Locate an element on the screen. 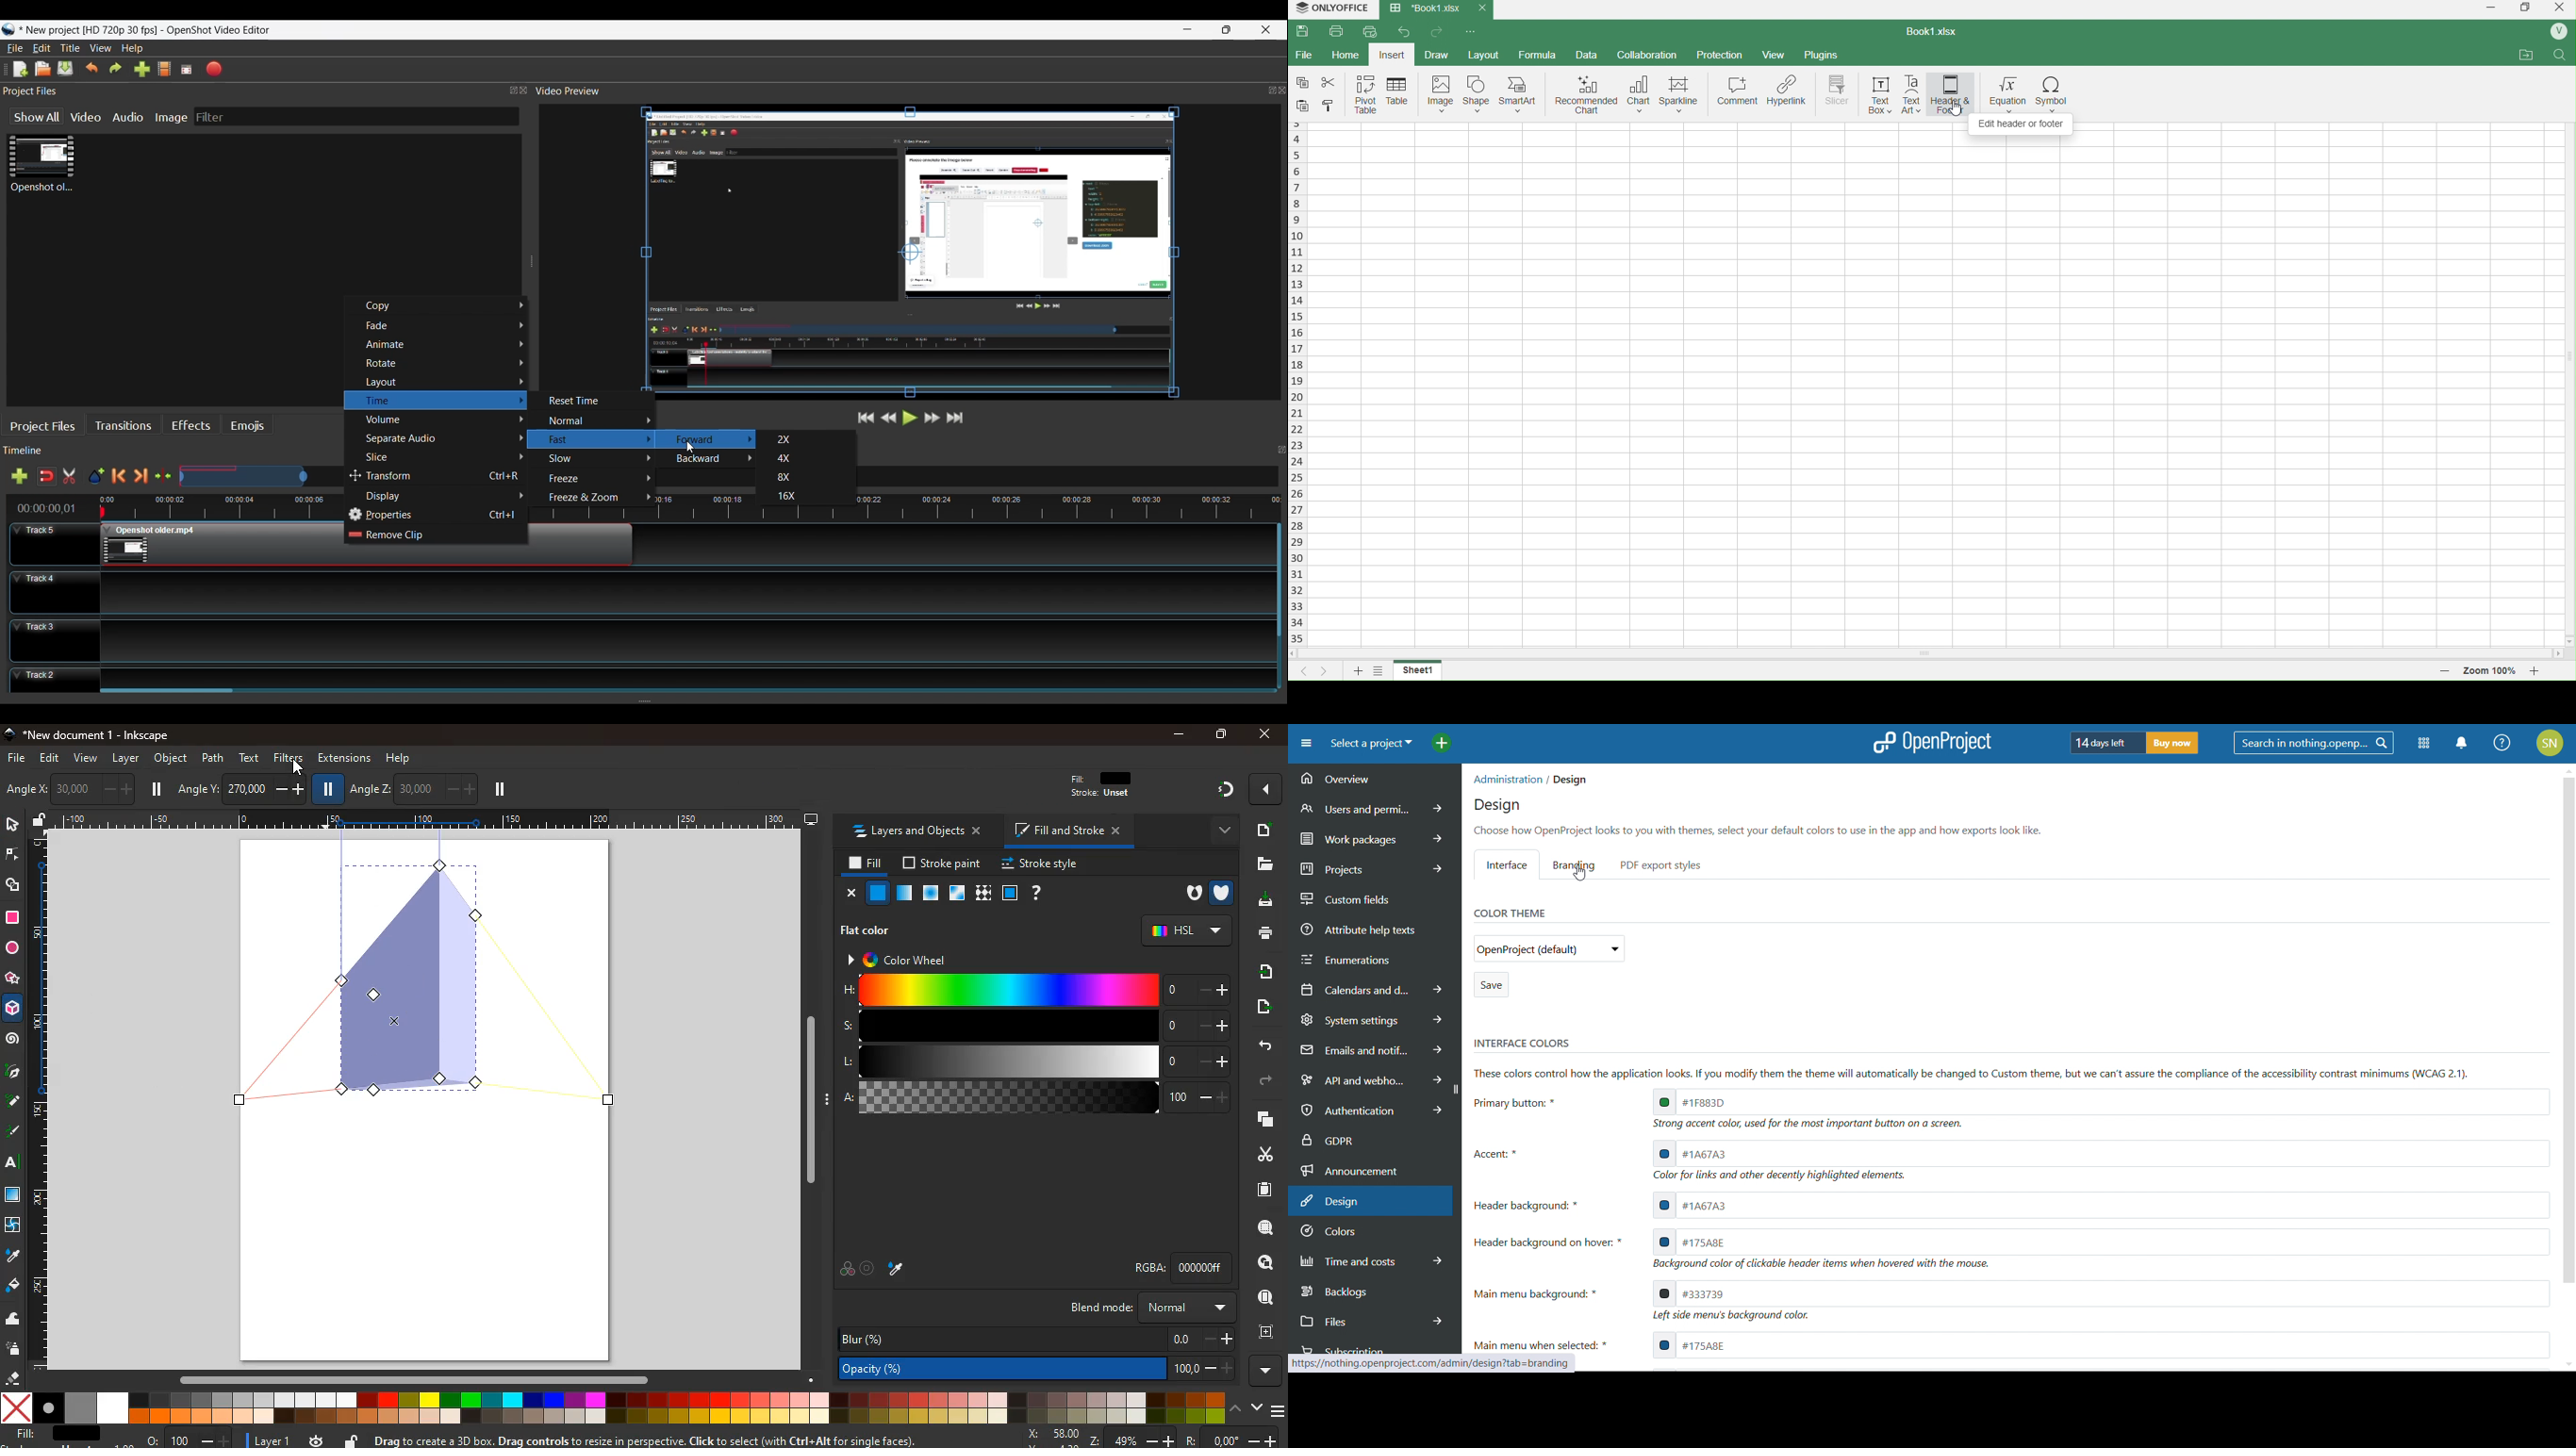 This screenshot has width=2576, height=1456. profile is located at coordinates (2559, 32).